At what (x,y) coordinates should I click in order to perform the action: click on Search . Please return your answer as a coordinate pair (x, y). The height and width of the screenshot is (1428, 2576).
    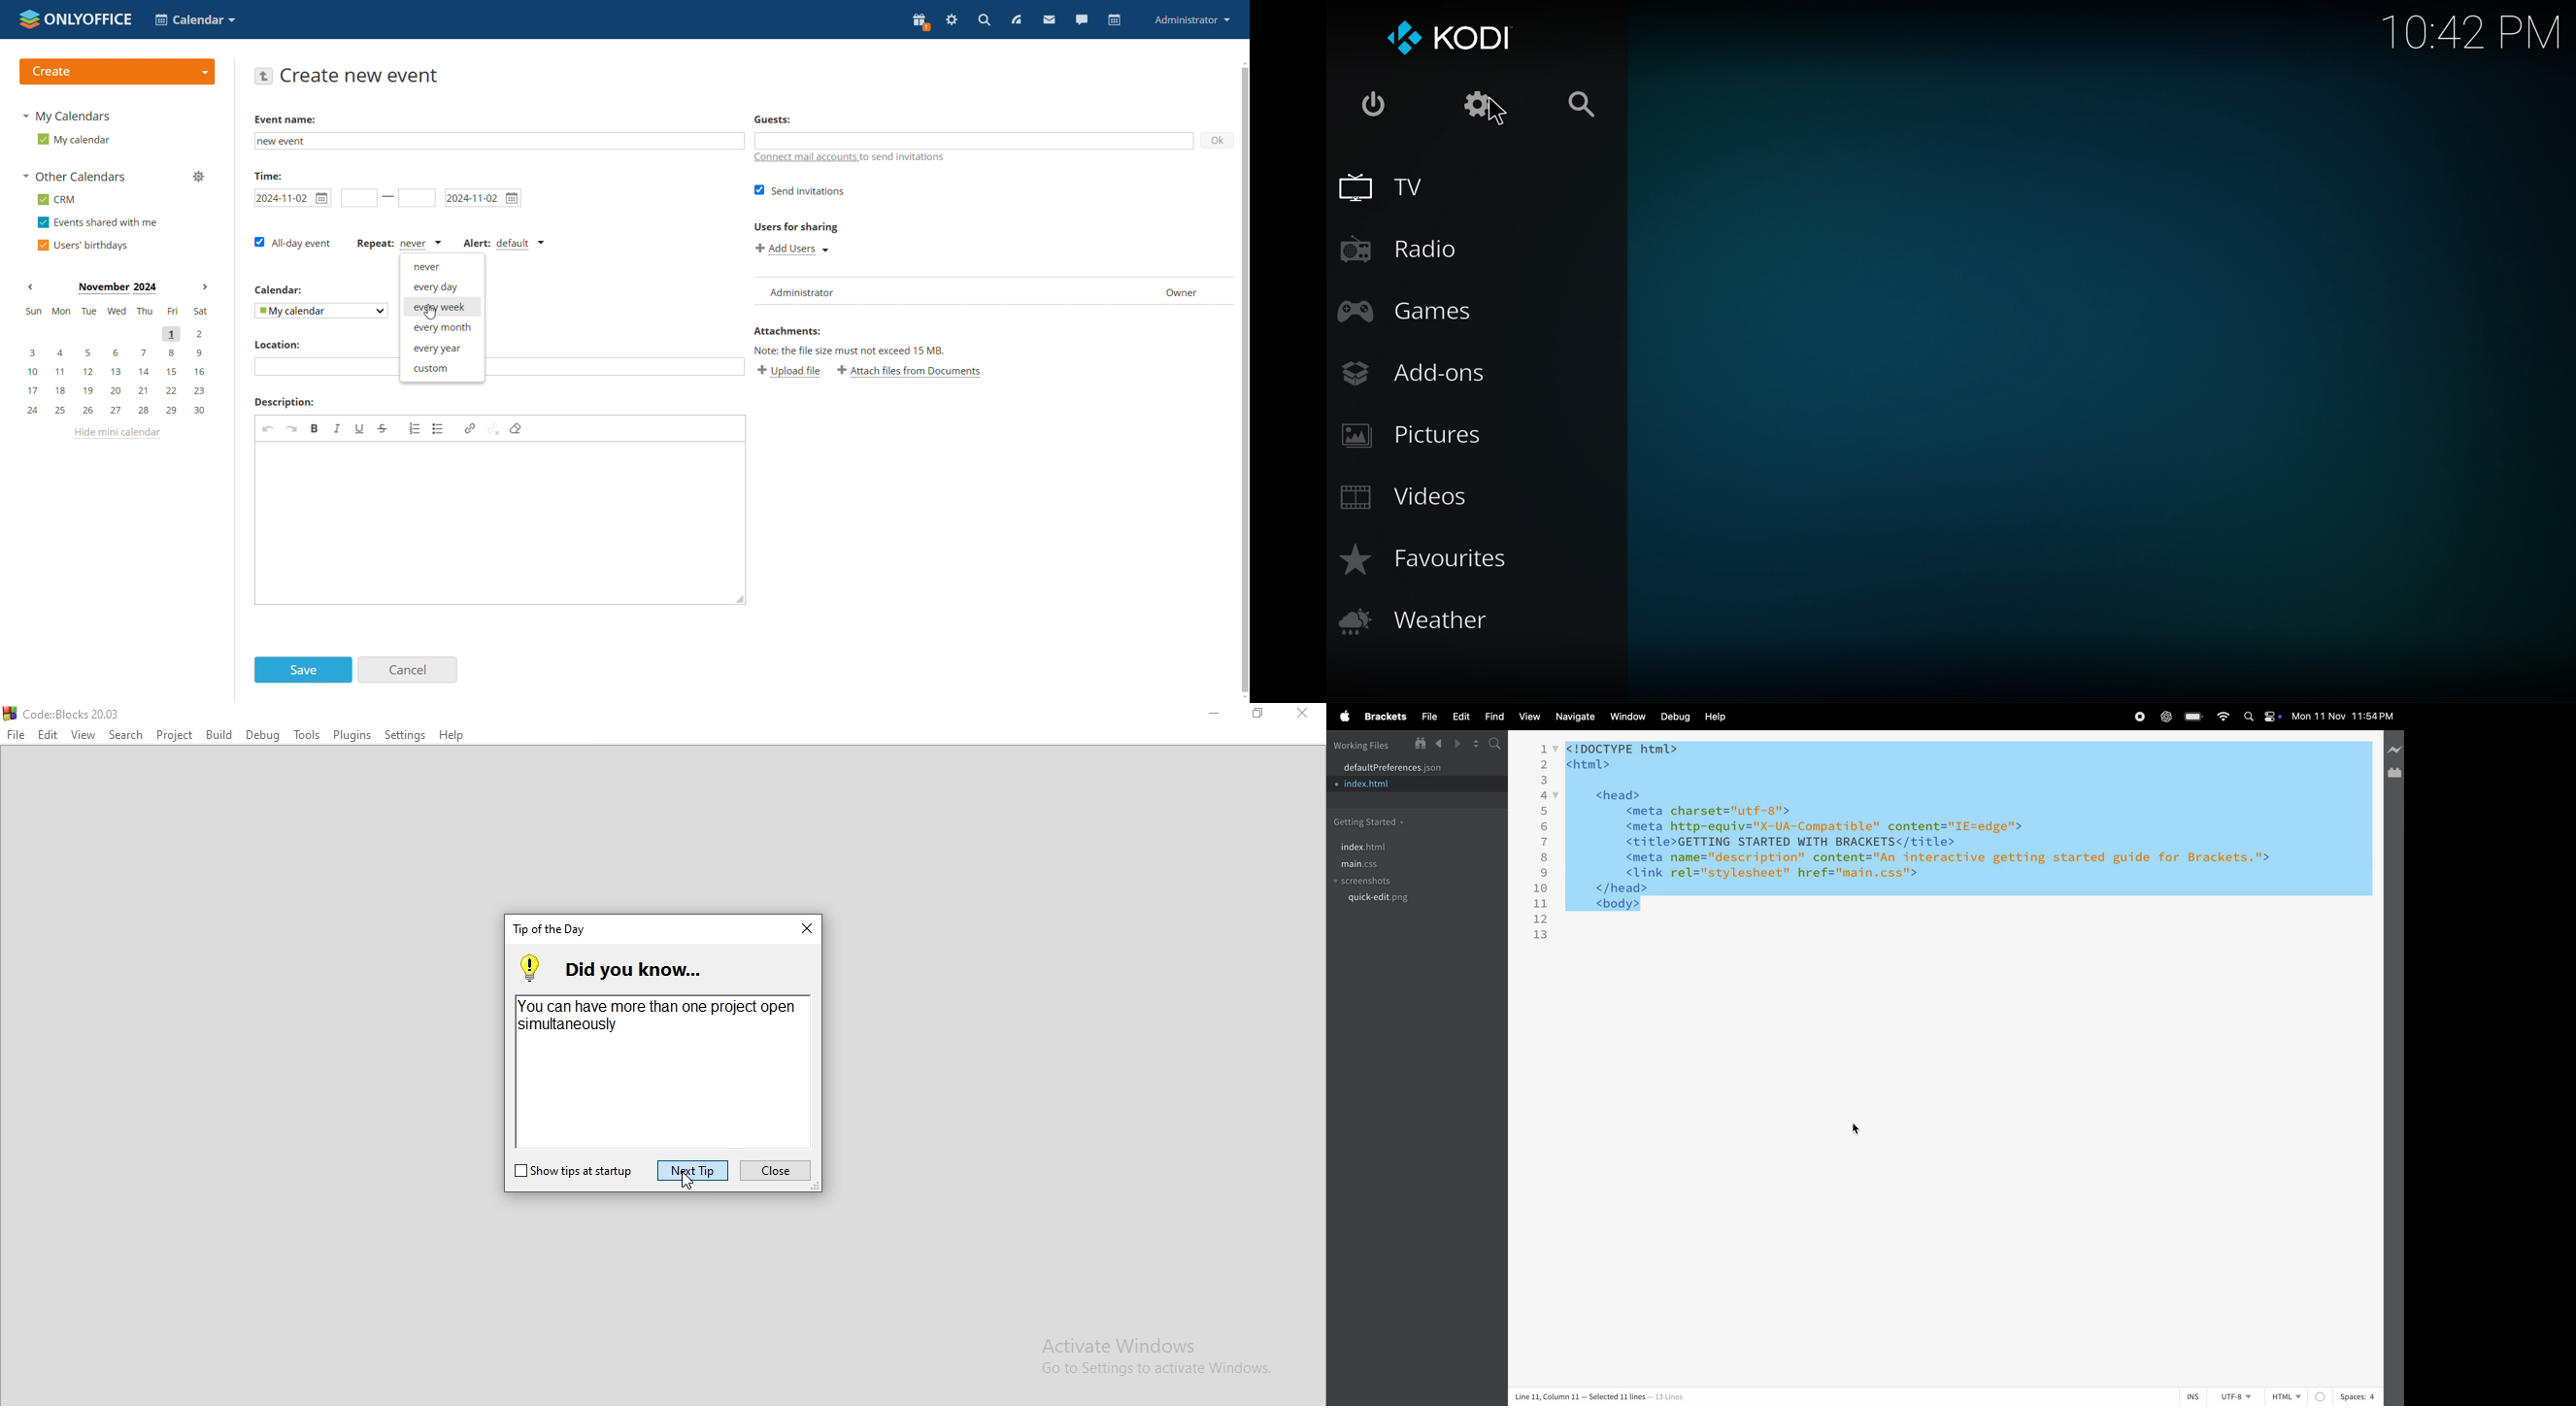
    Looking at the image, I should click on (125, 734).